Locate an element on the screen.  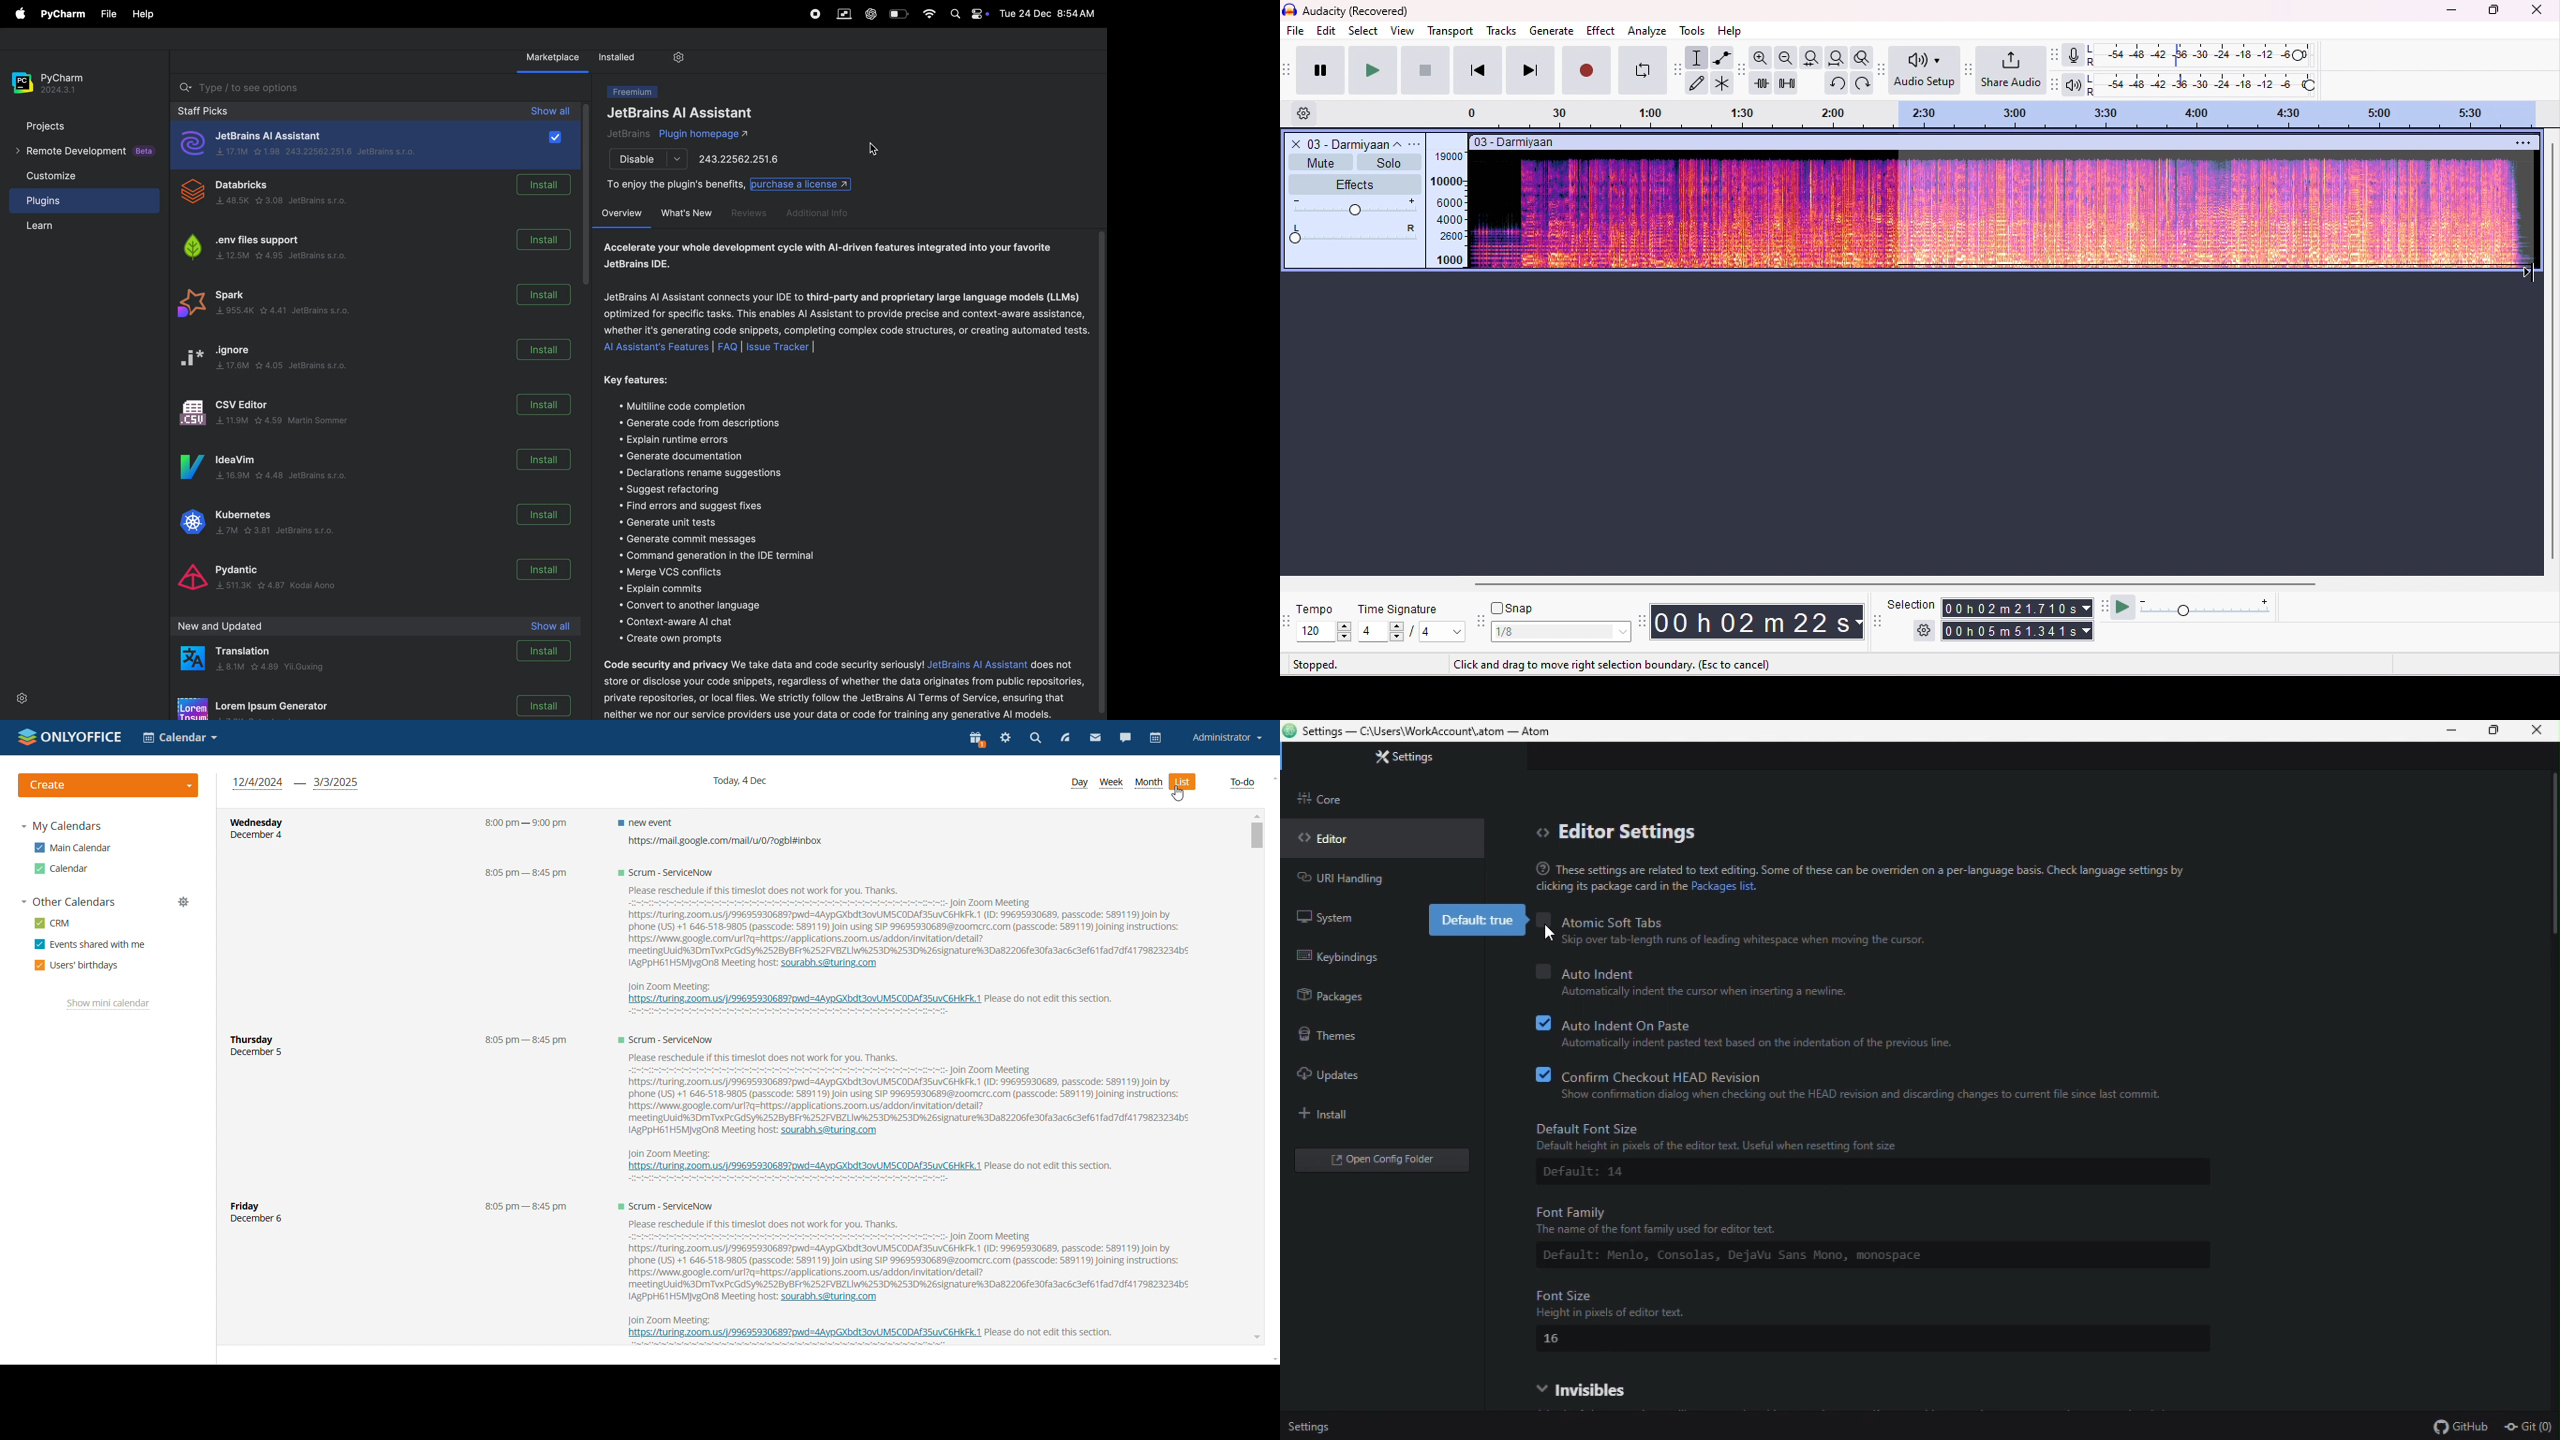
scroll bar is located at coordinates (2552, 859).